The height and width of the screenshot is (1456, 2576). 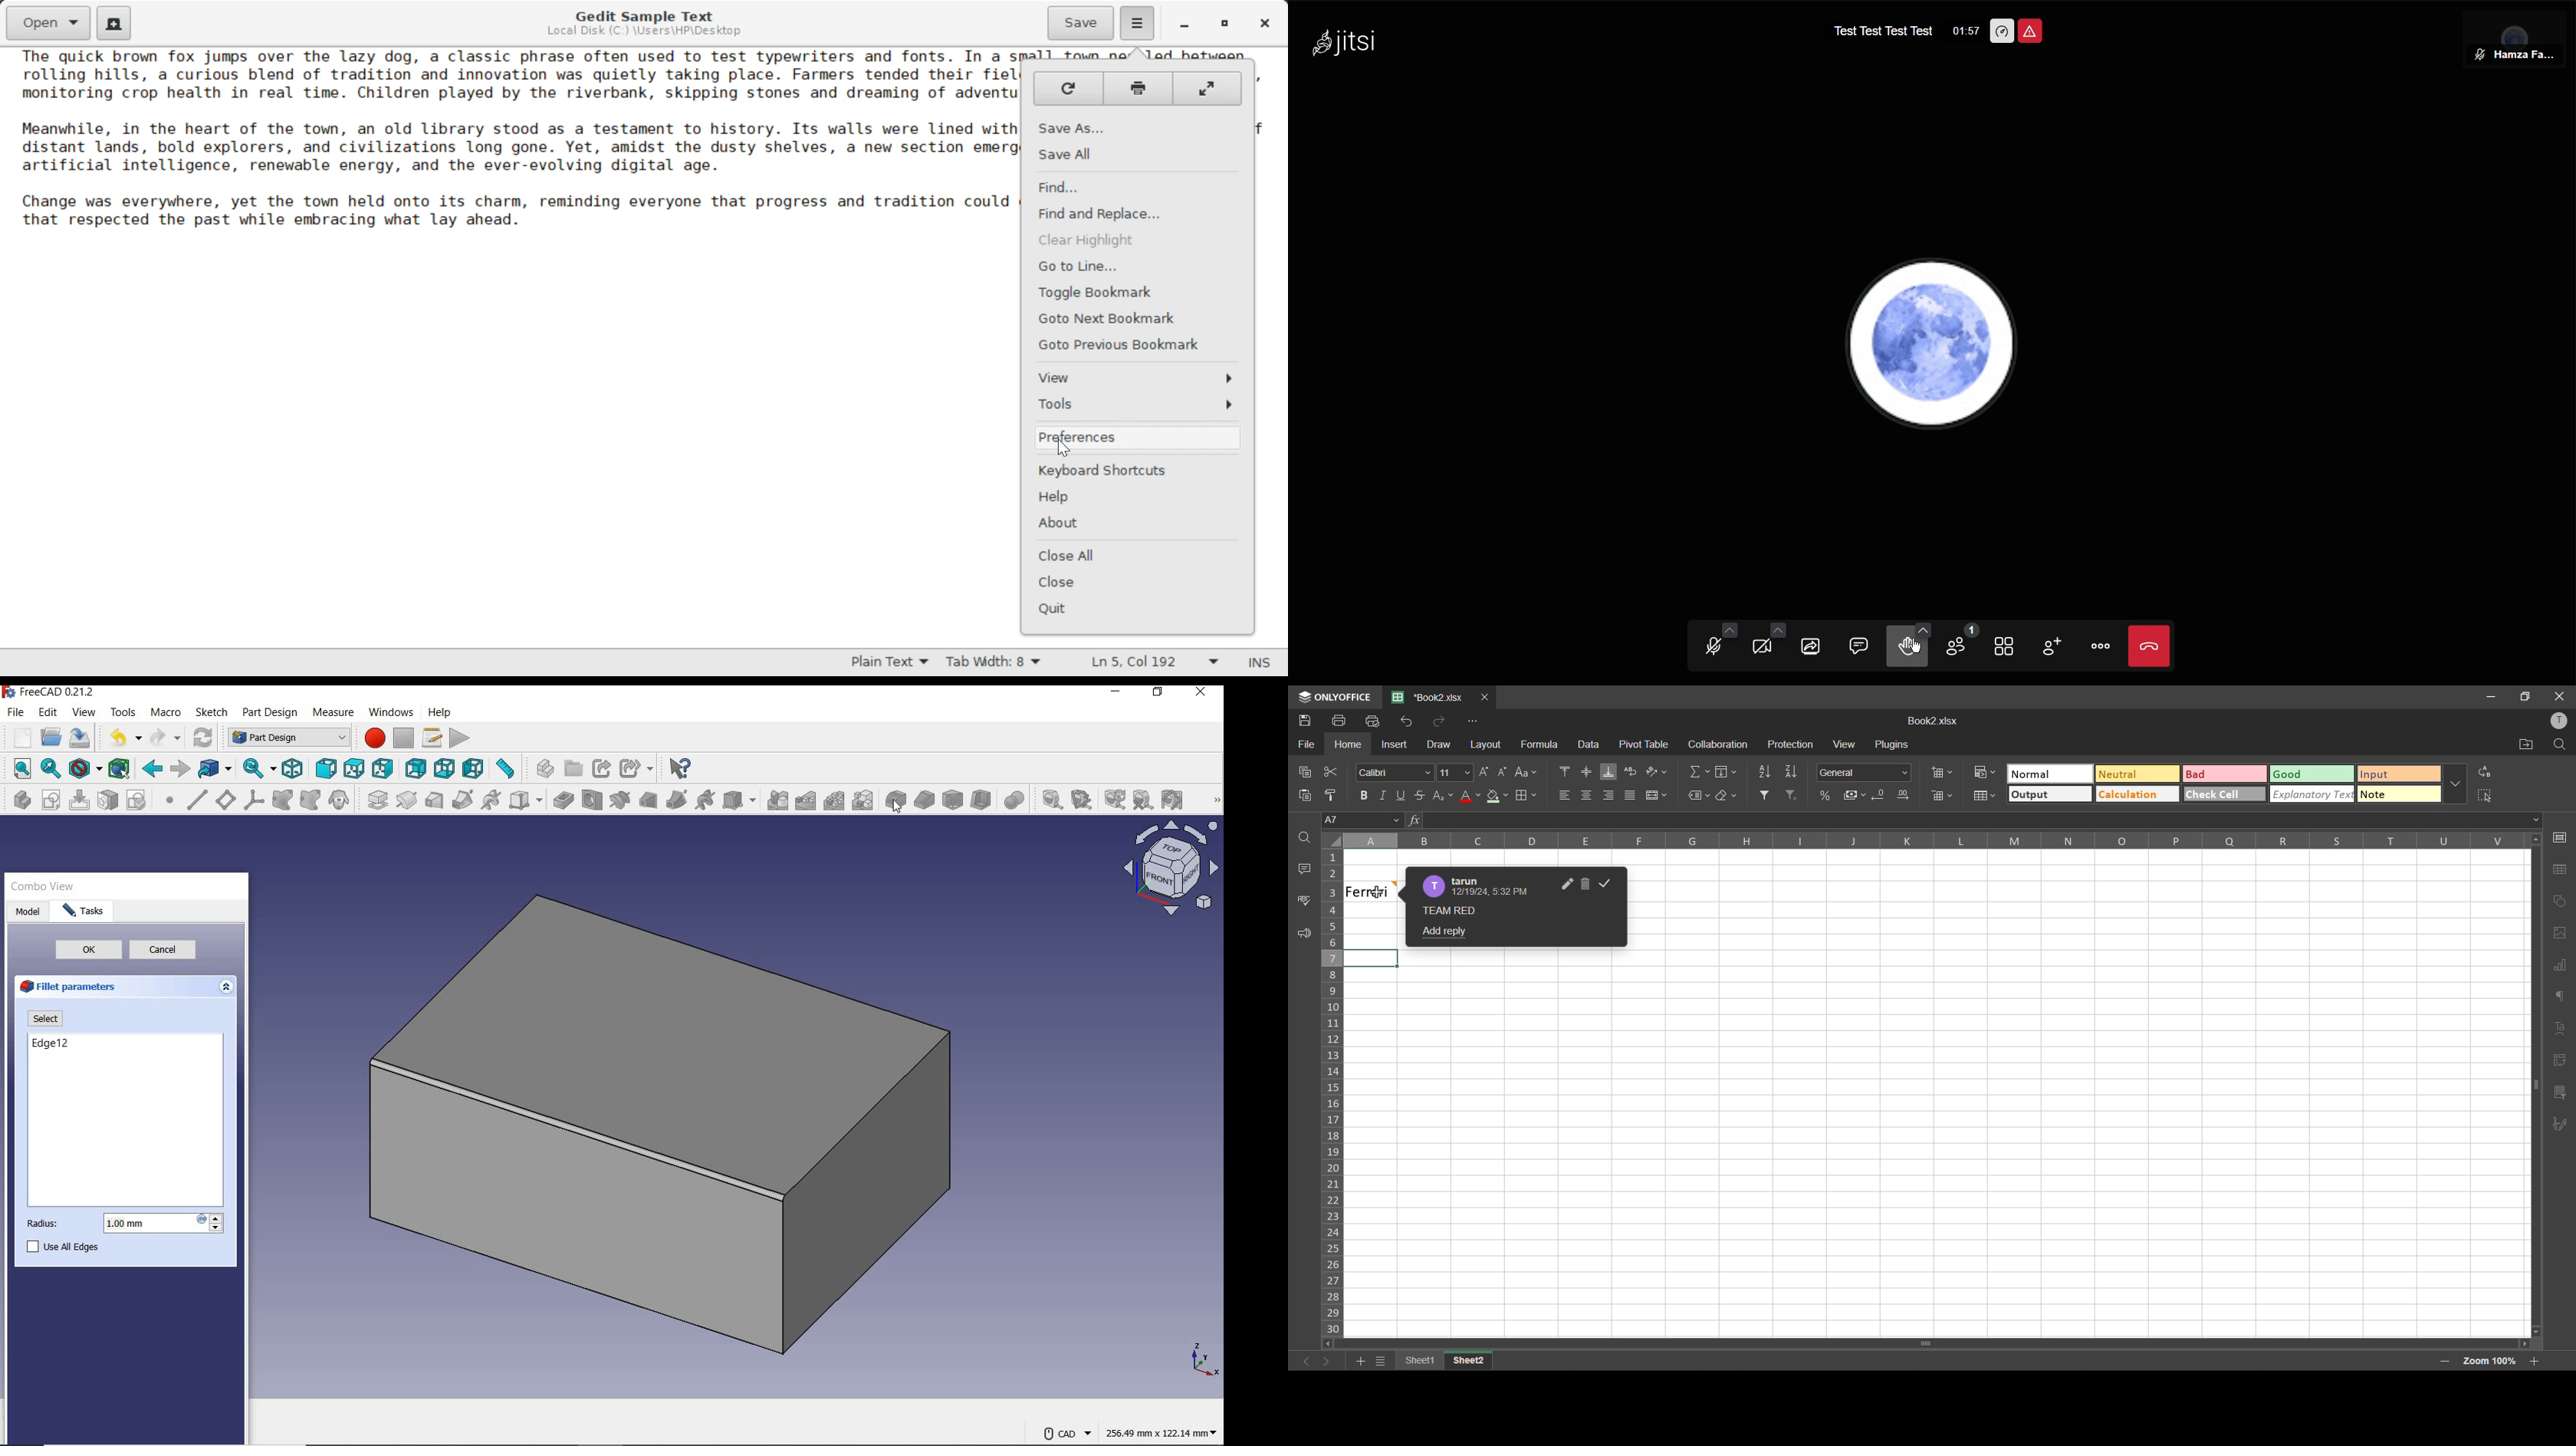 I want to click on quick print, so click(x=1377, y=724).